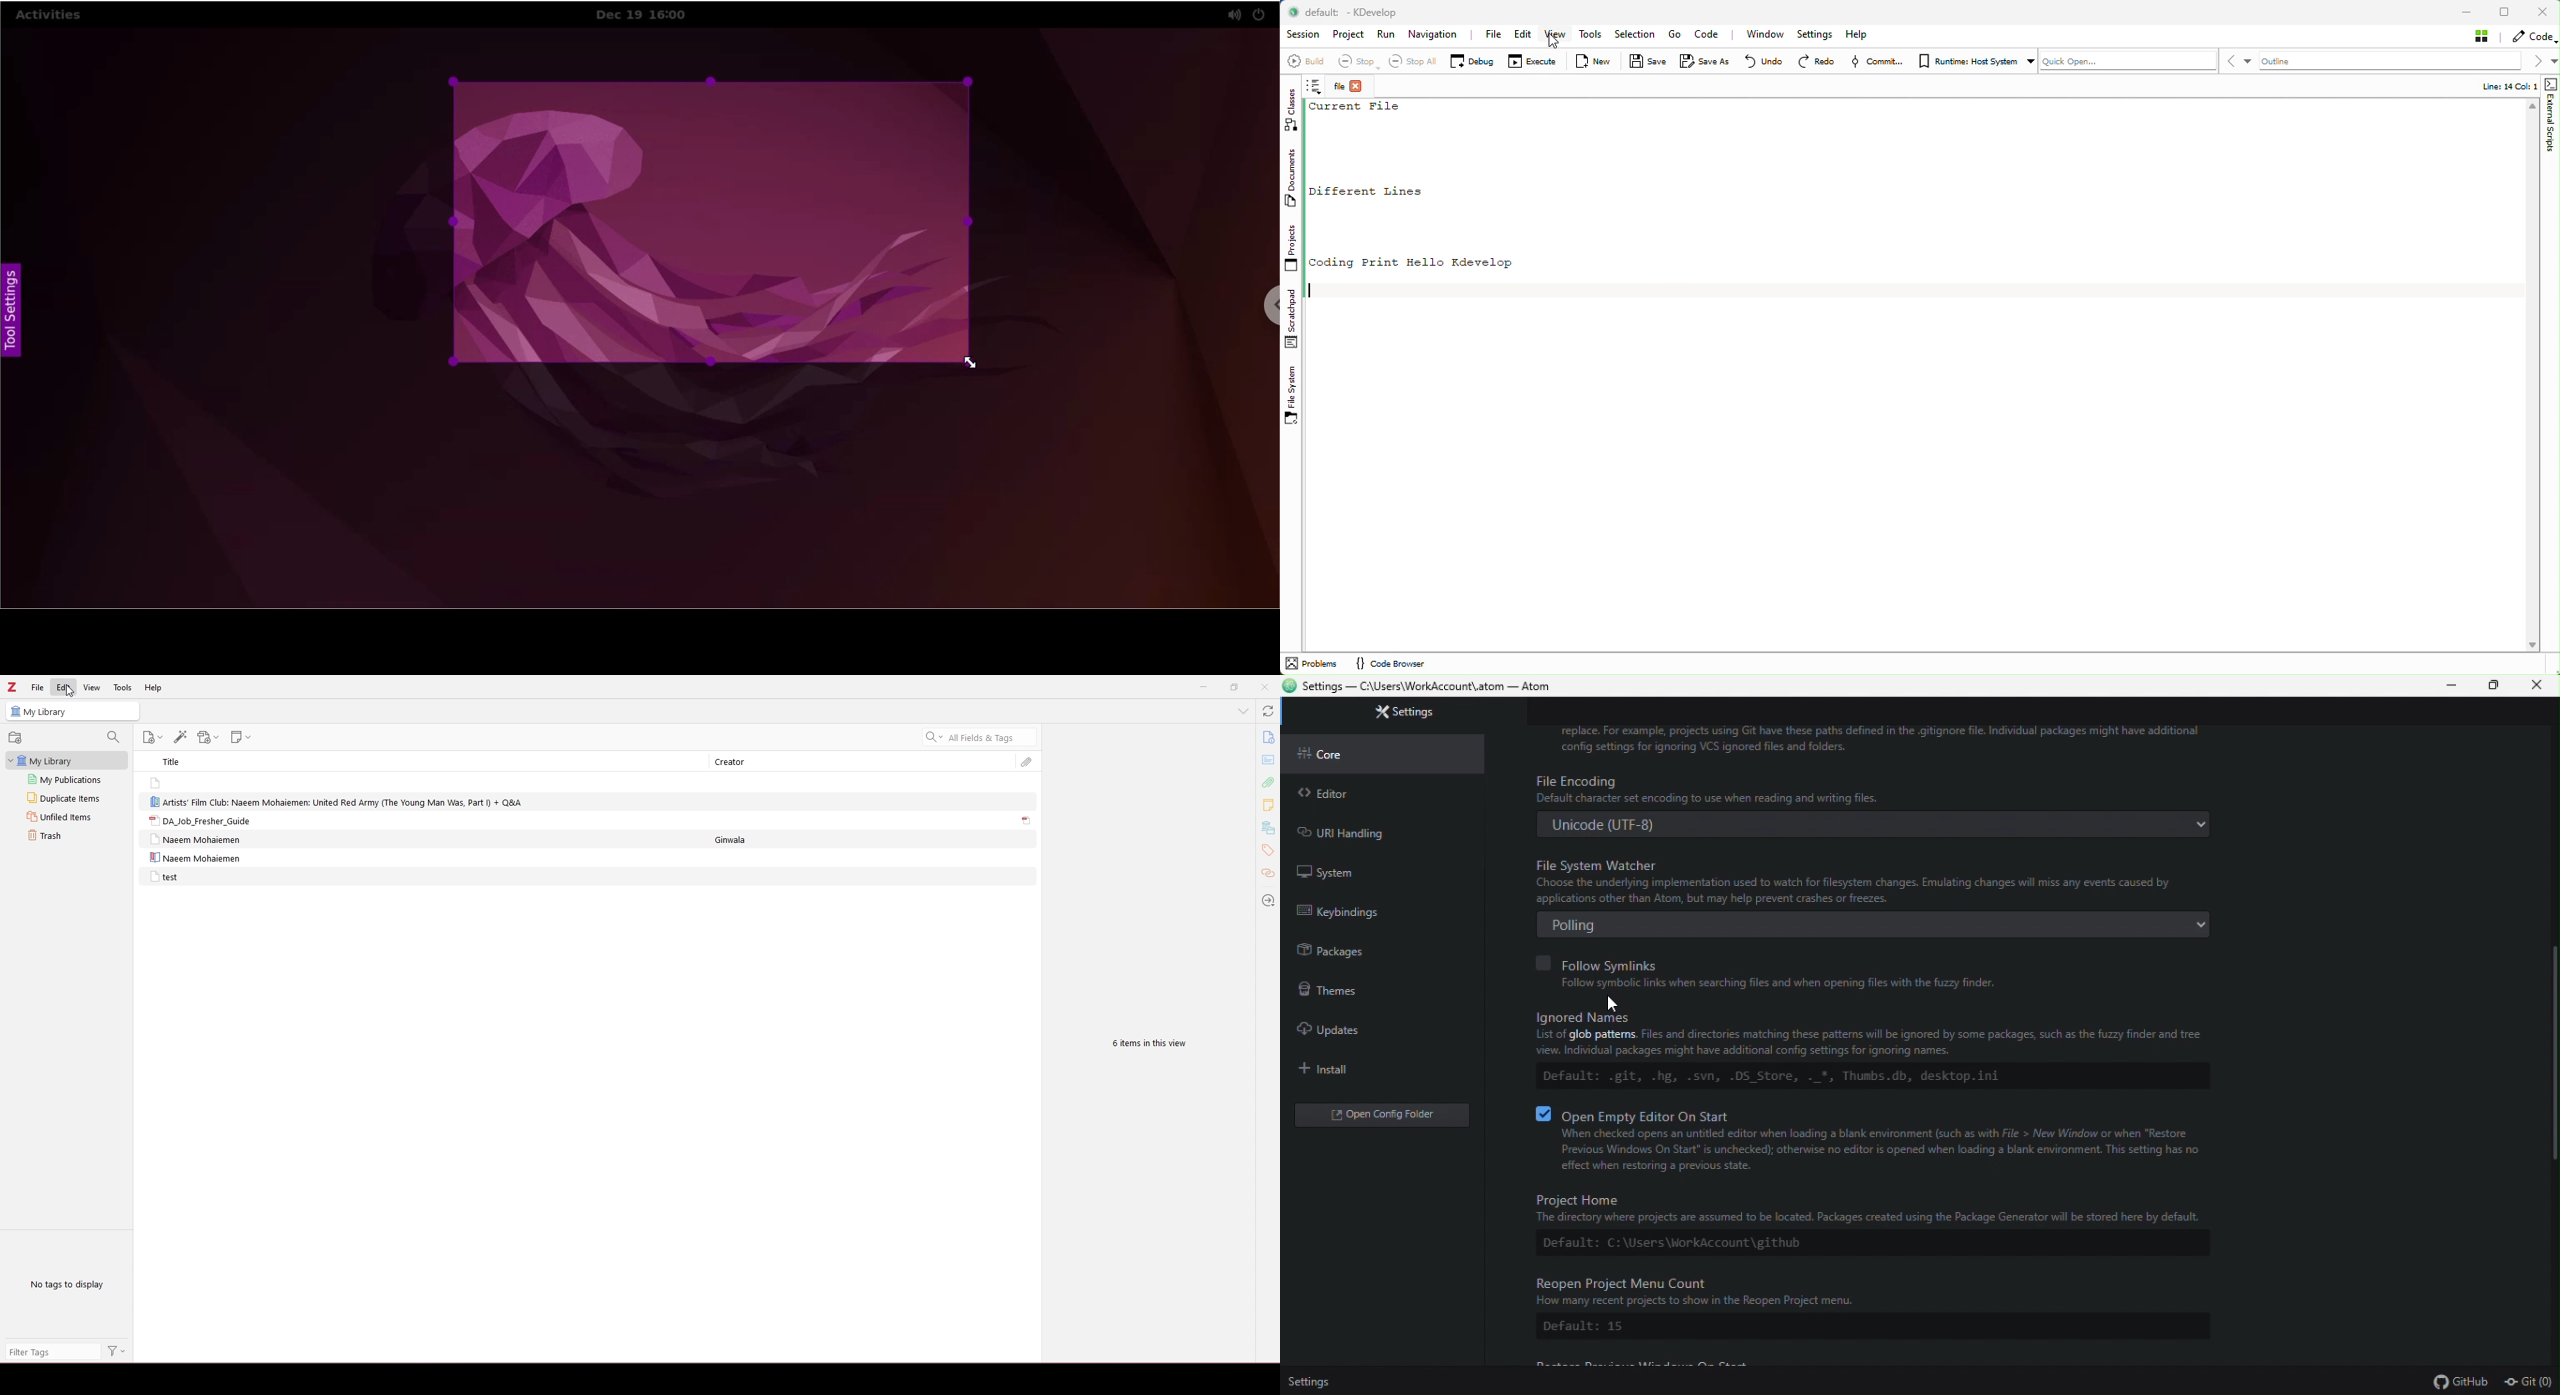  Describe the element at coordinates (1267, 900) in the screenshot. I see `locate` at that location.